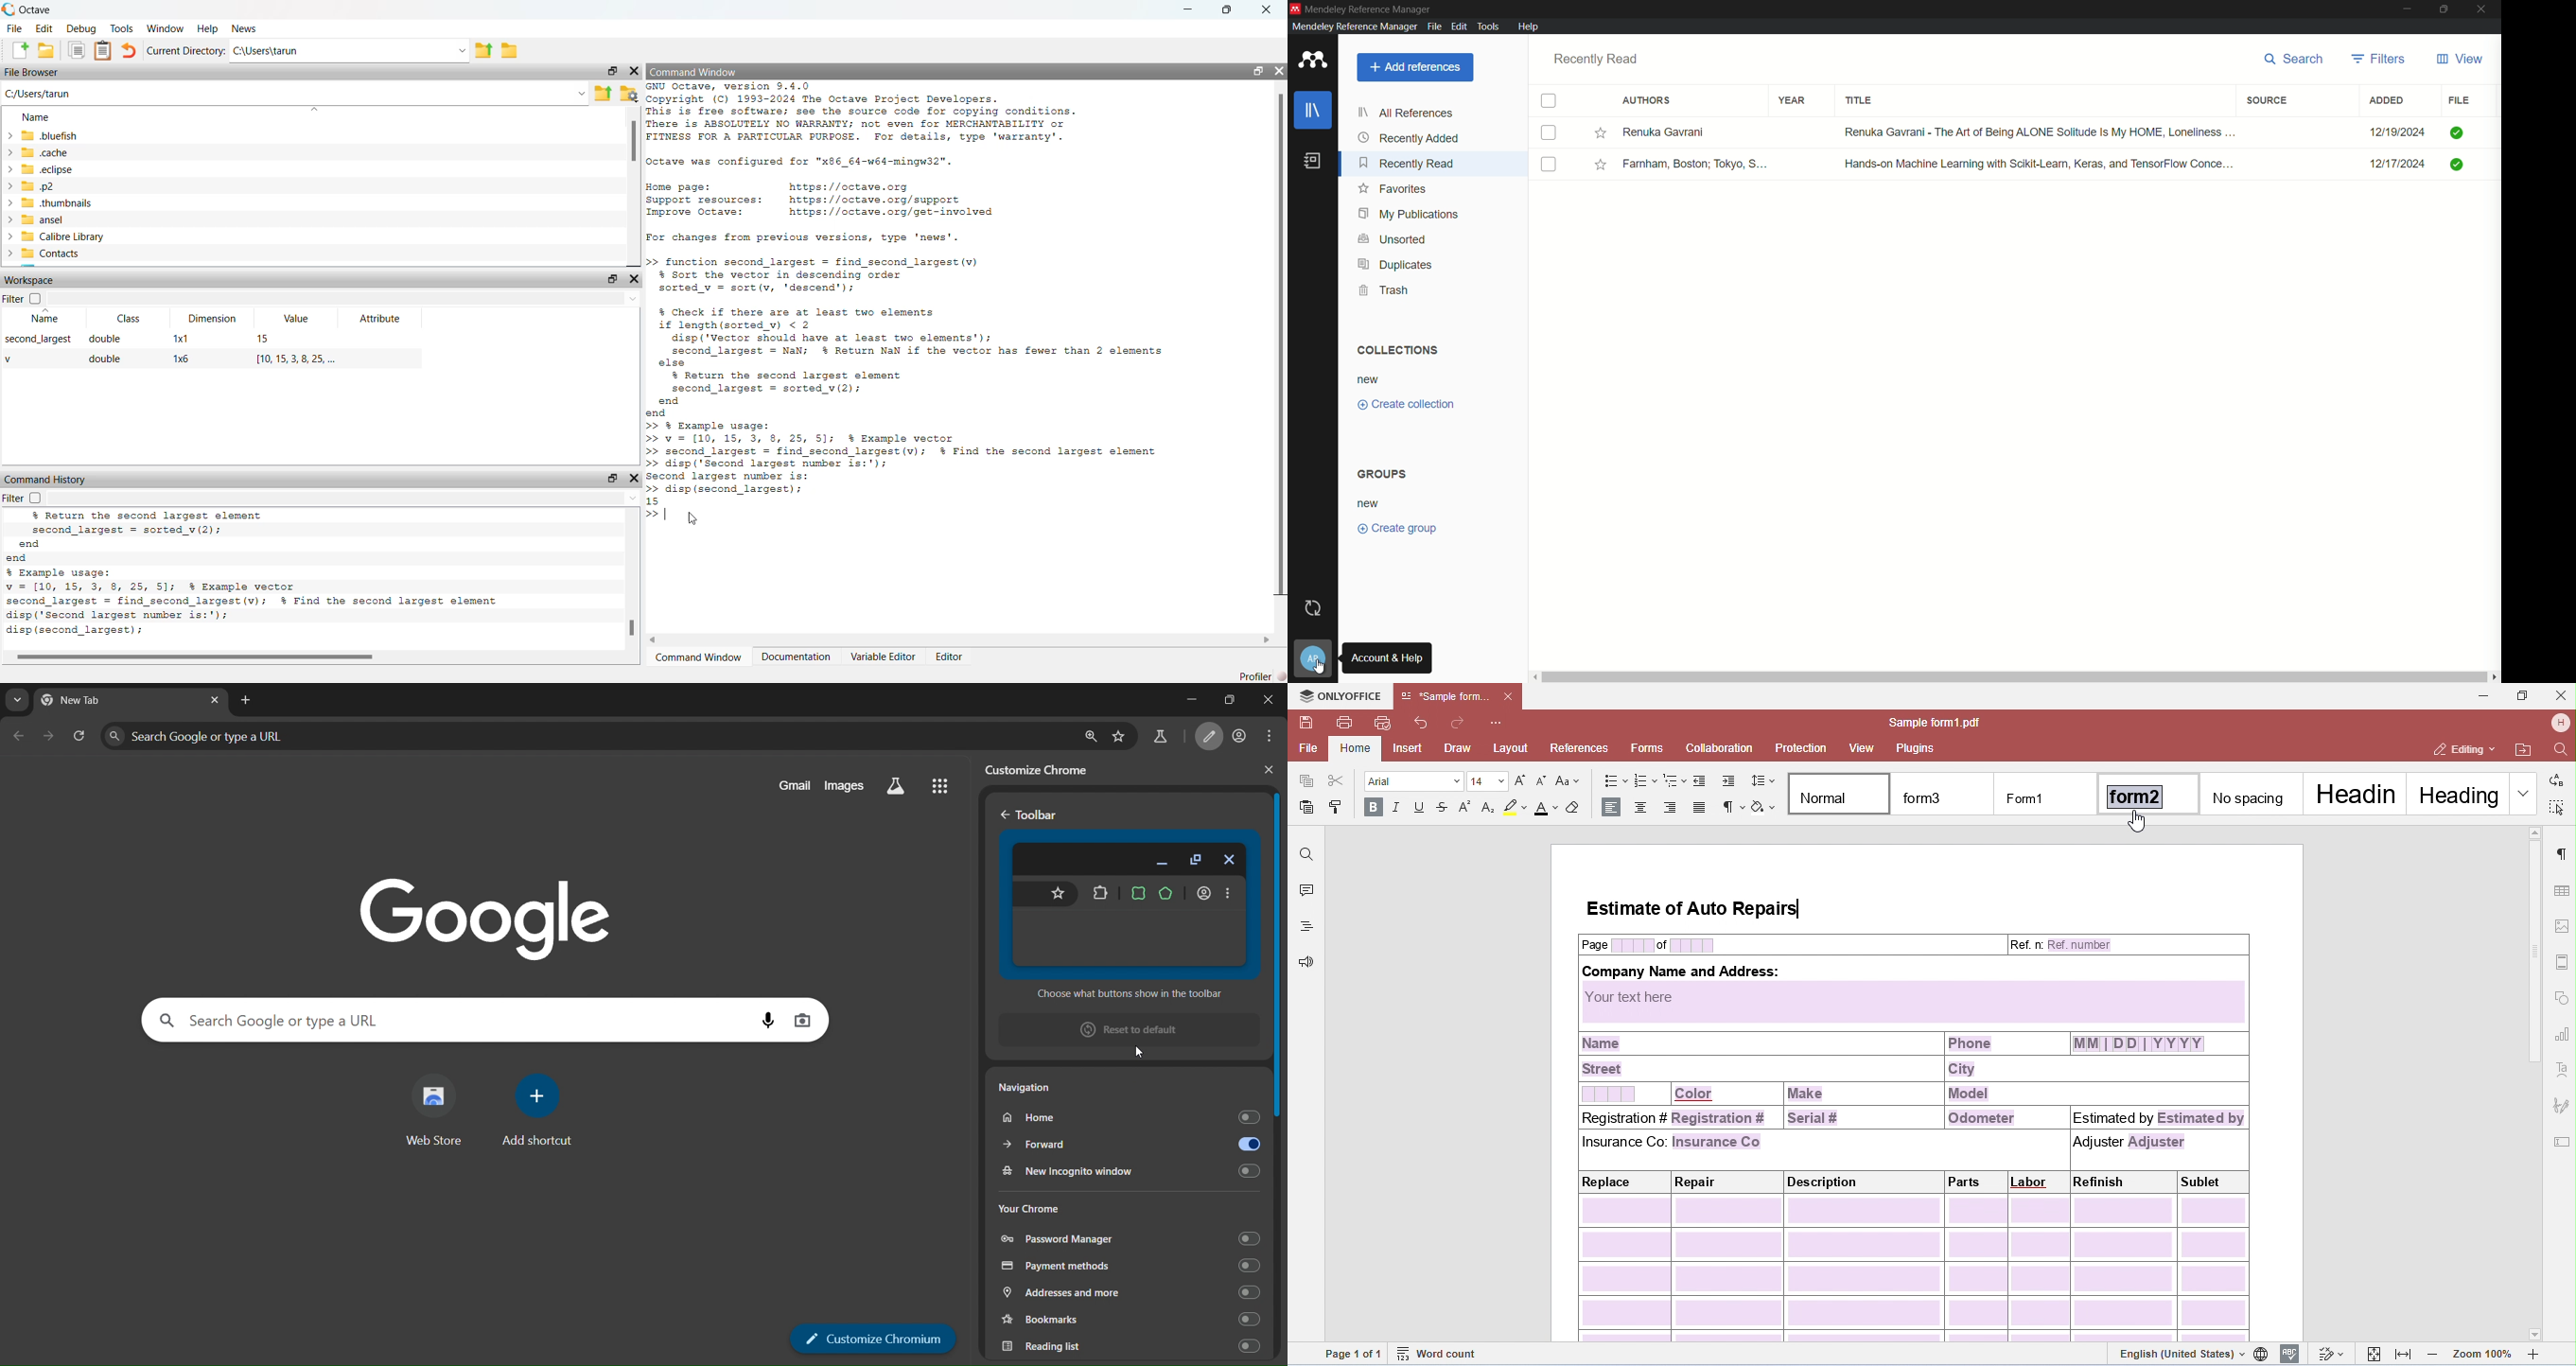 This screenshot has width=2576, height=1372. Describe the element at coordinates (790, 786) in the screenshot. I see `gmail` at that location.